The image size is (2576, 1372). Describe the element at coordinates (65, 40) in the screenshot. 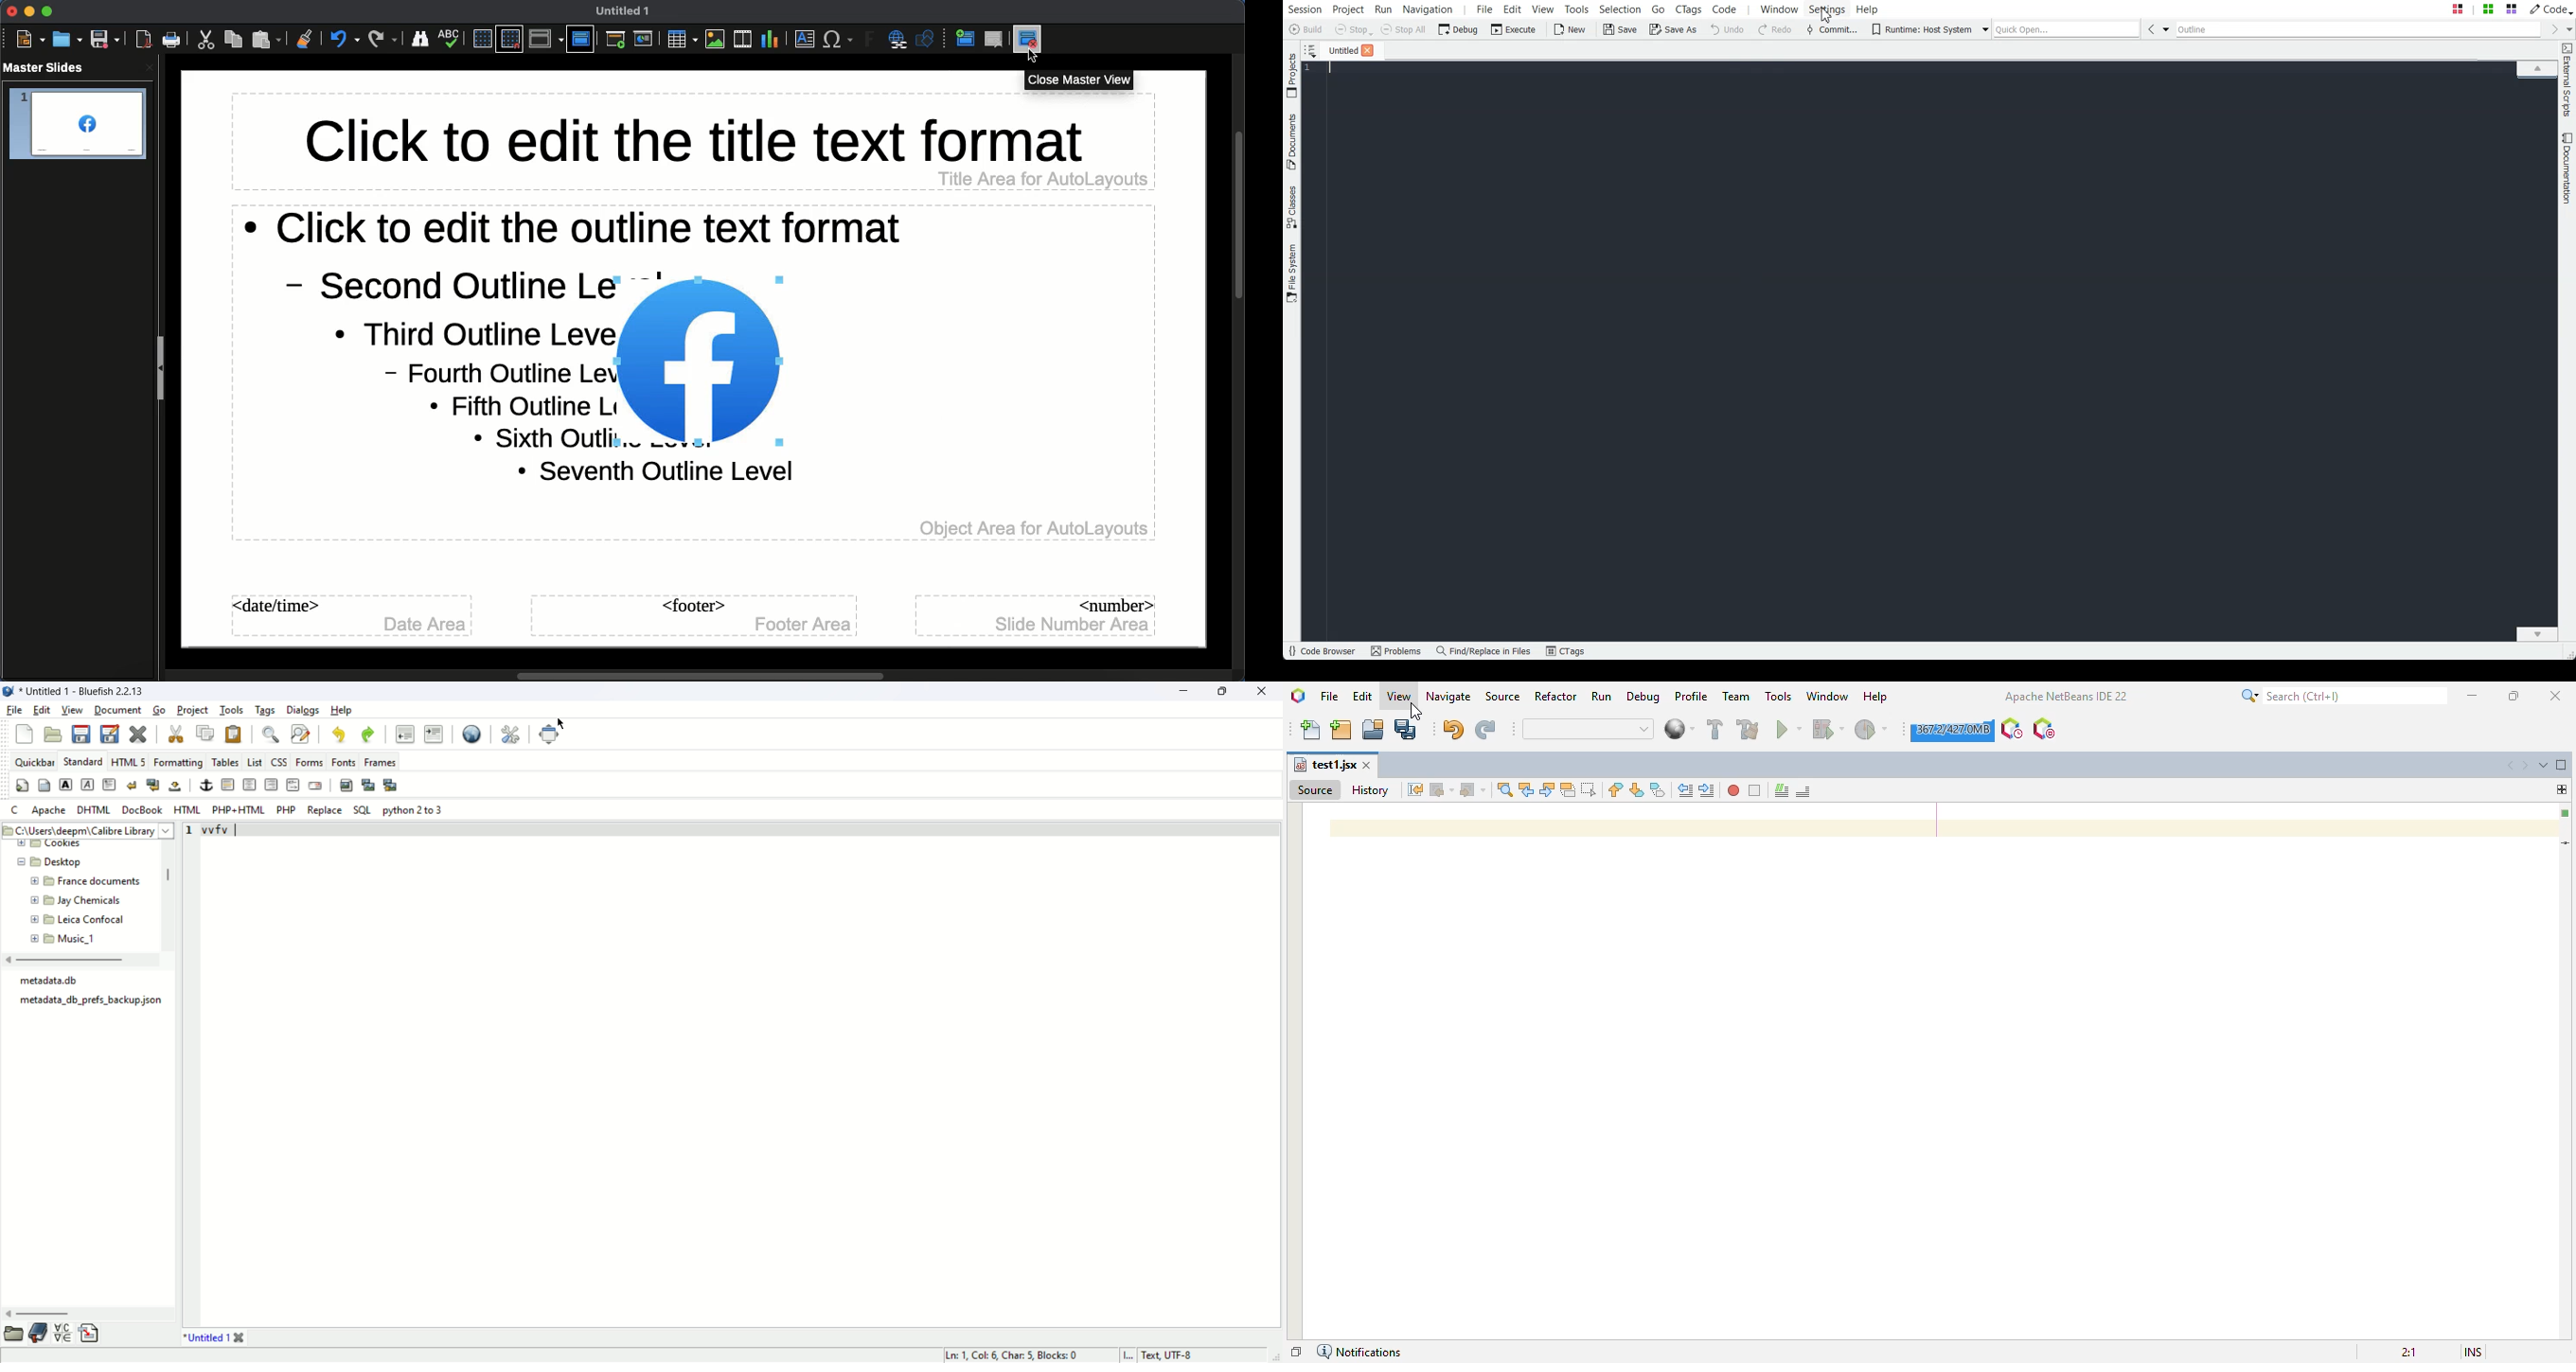

I see `Open` at that location.